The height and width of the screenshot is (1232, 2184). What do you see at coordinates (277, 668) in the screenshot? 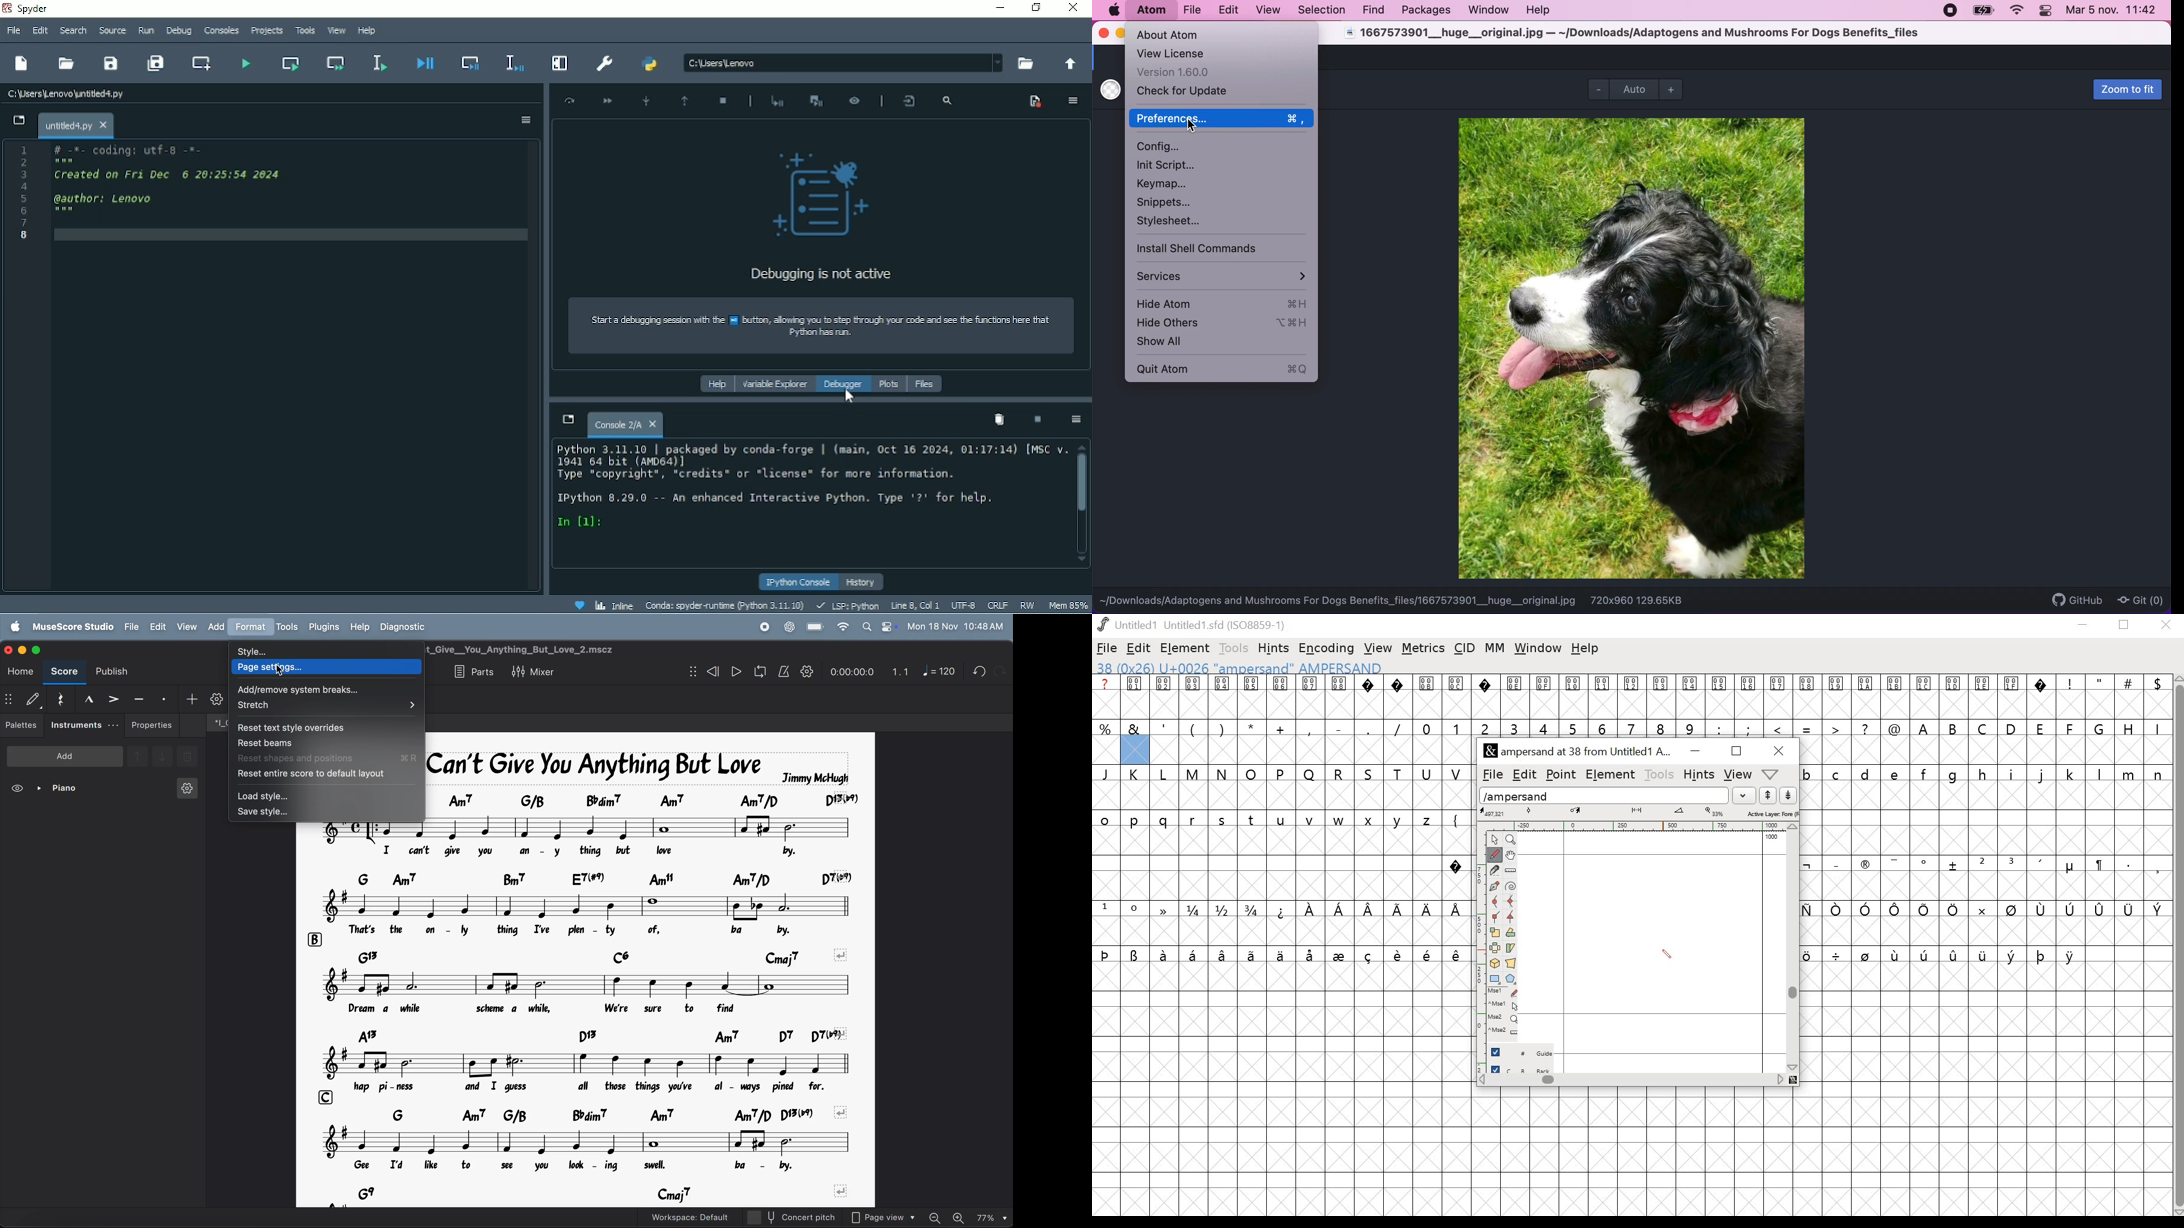
I see `cursor` at bounding box center [277, 668].